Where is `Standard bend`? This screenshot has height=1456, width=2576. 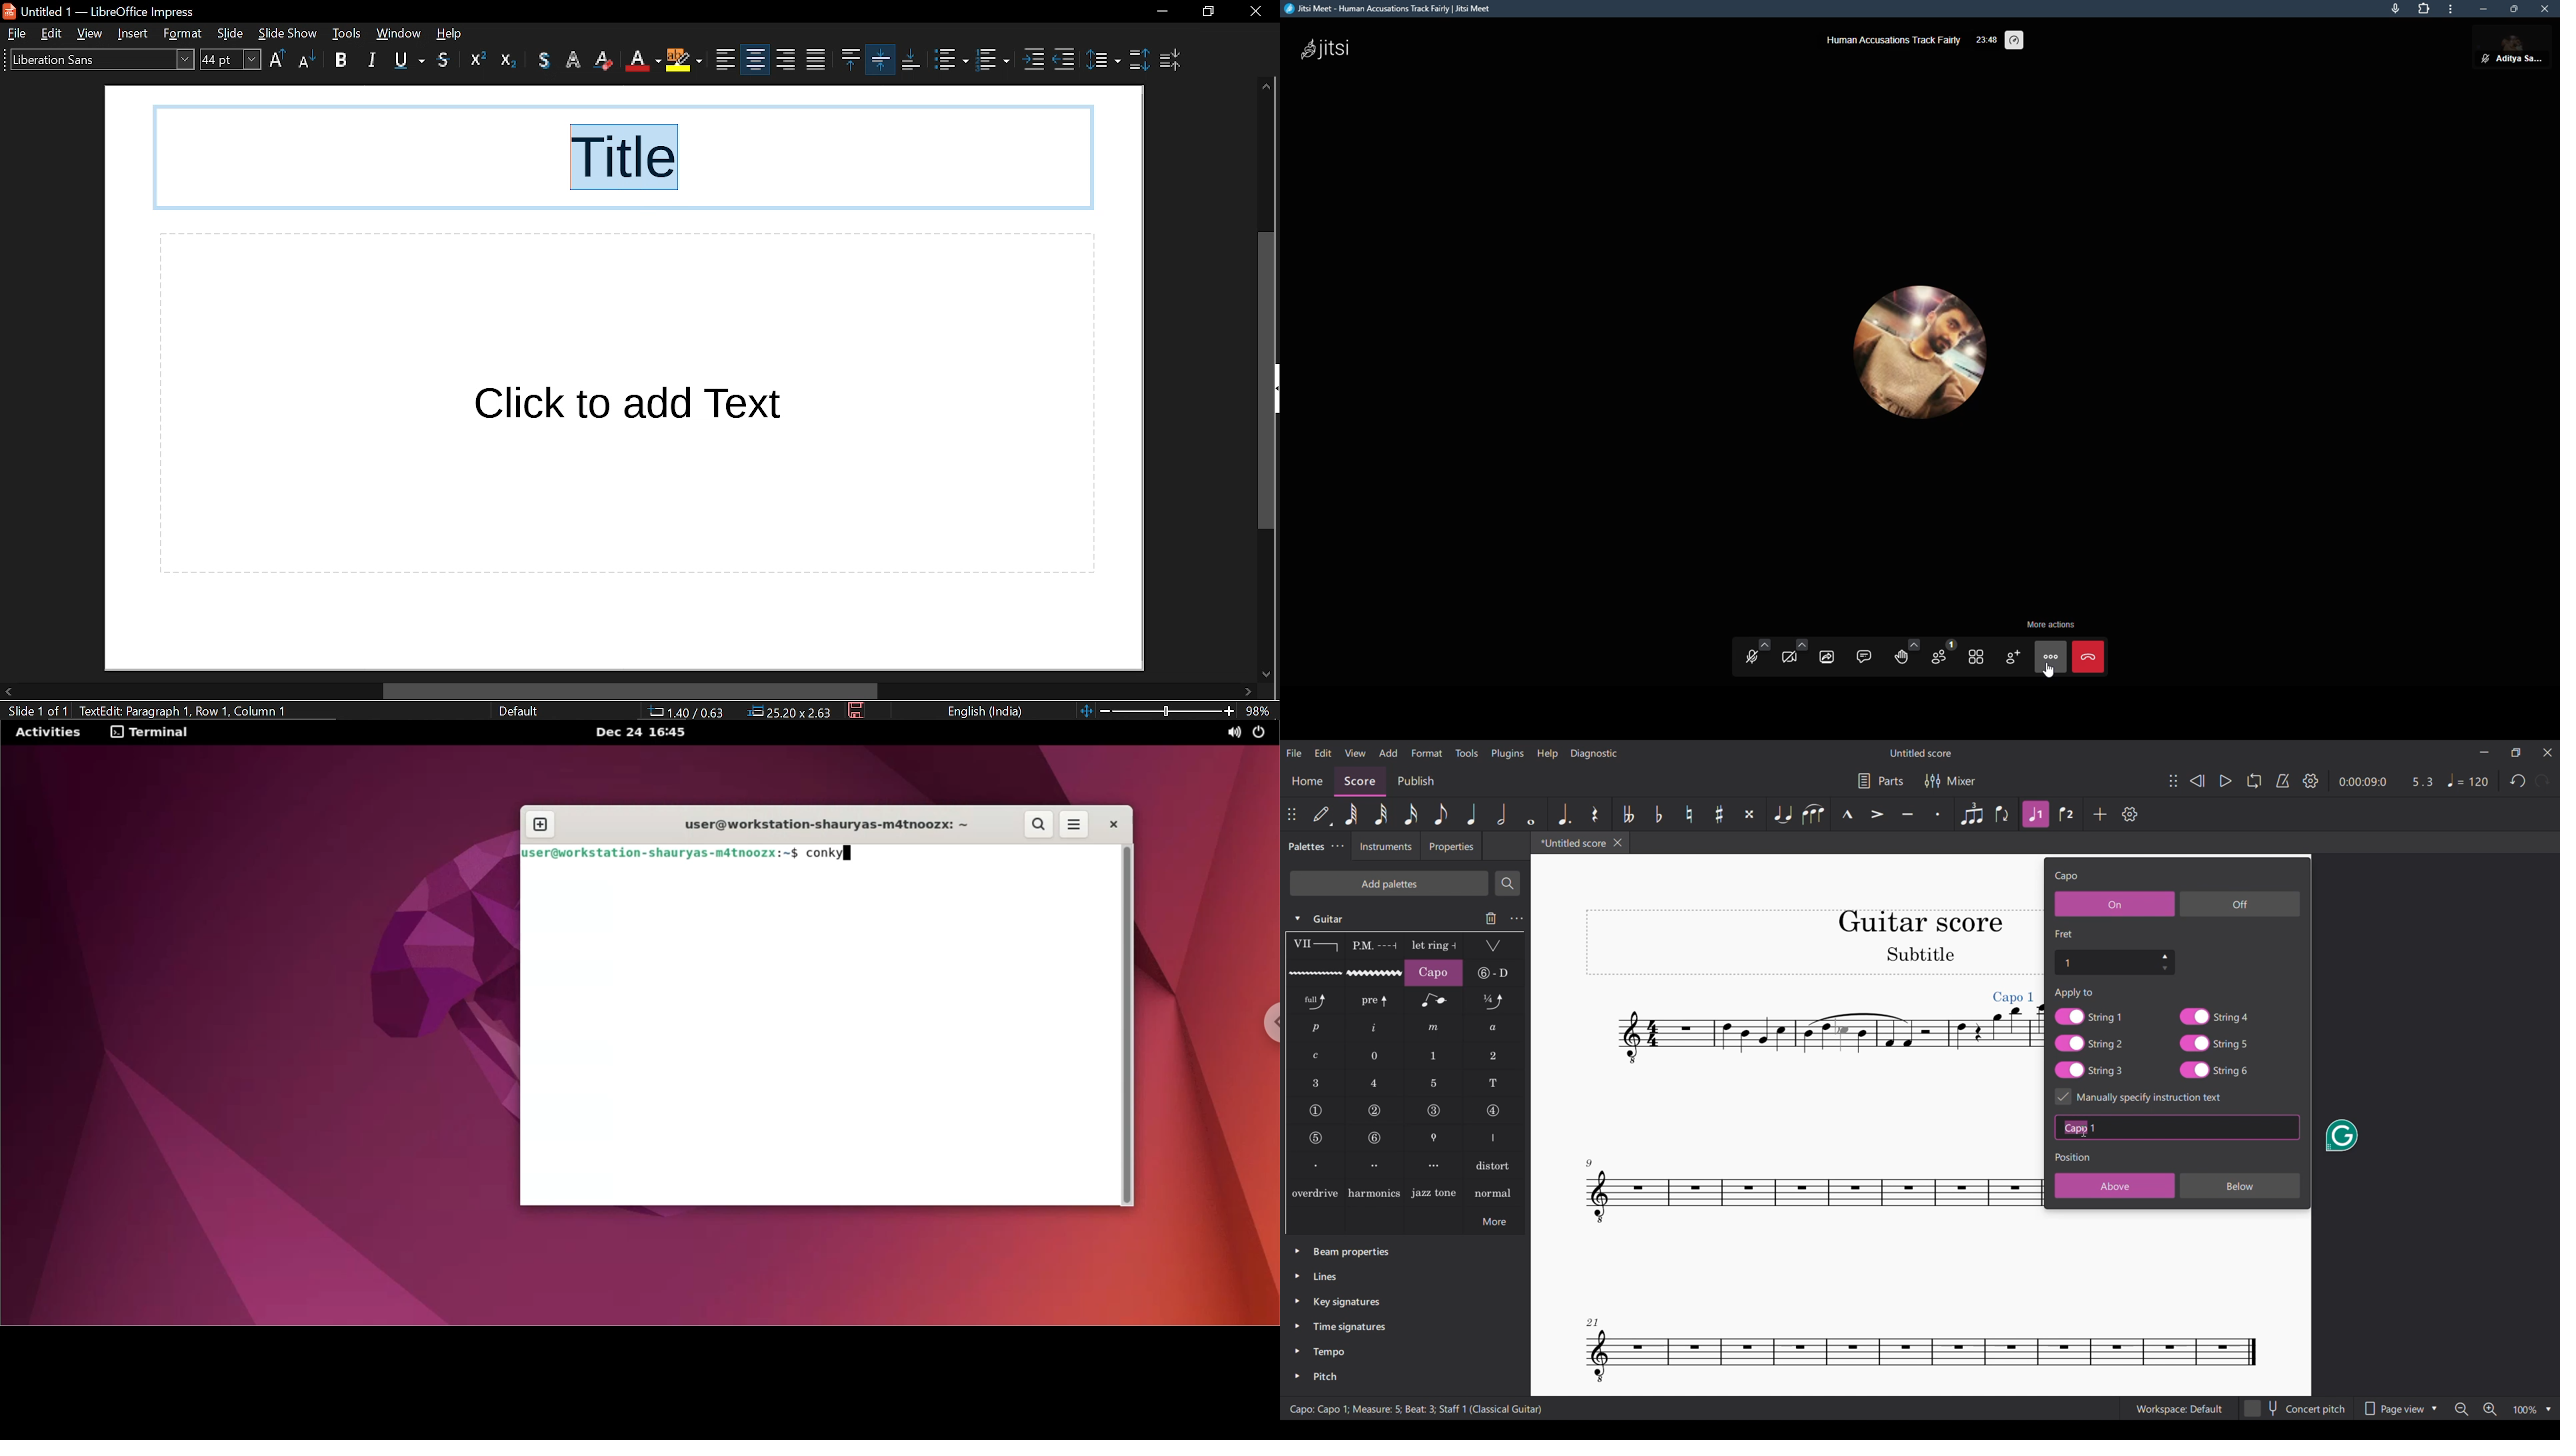 Standard bend is located at coordinates (1316, 1001).